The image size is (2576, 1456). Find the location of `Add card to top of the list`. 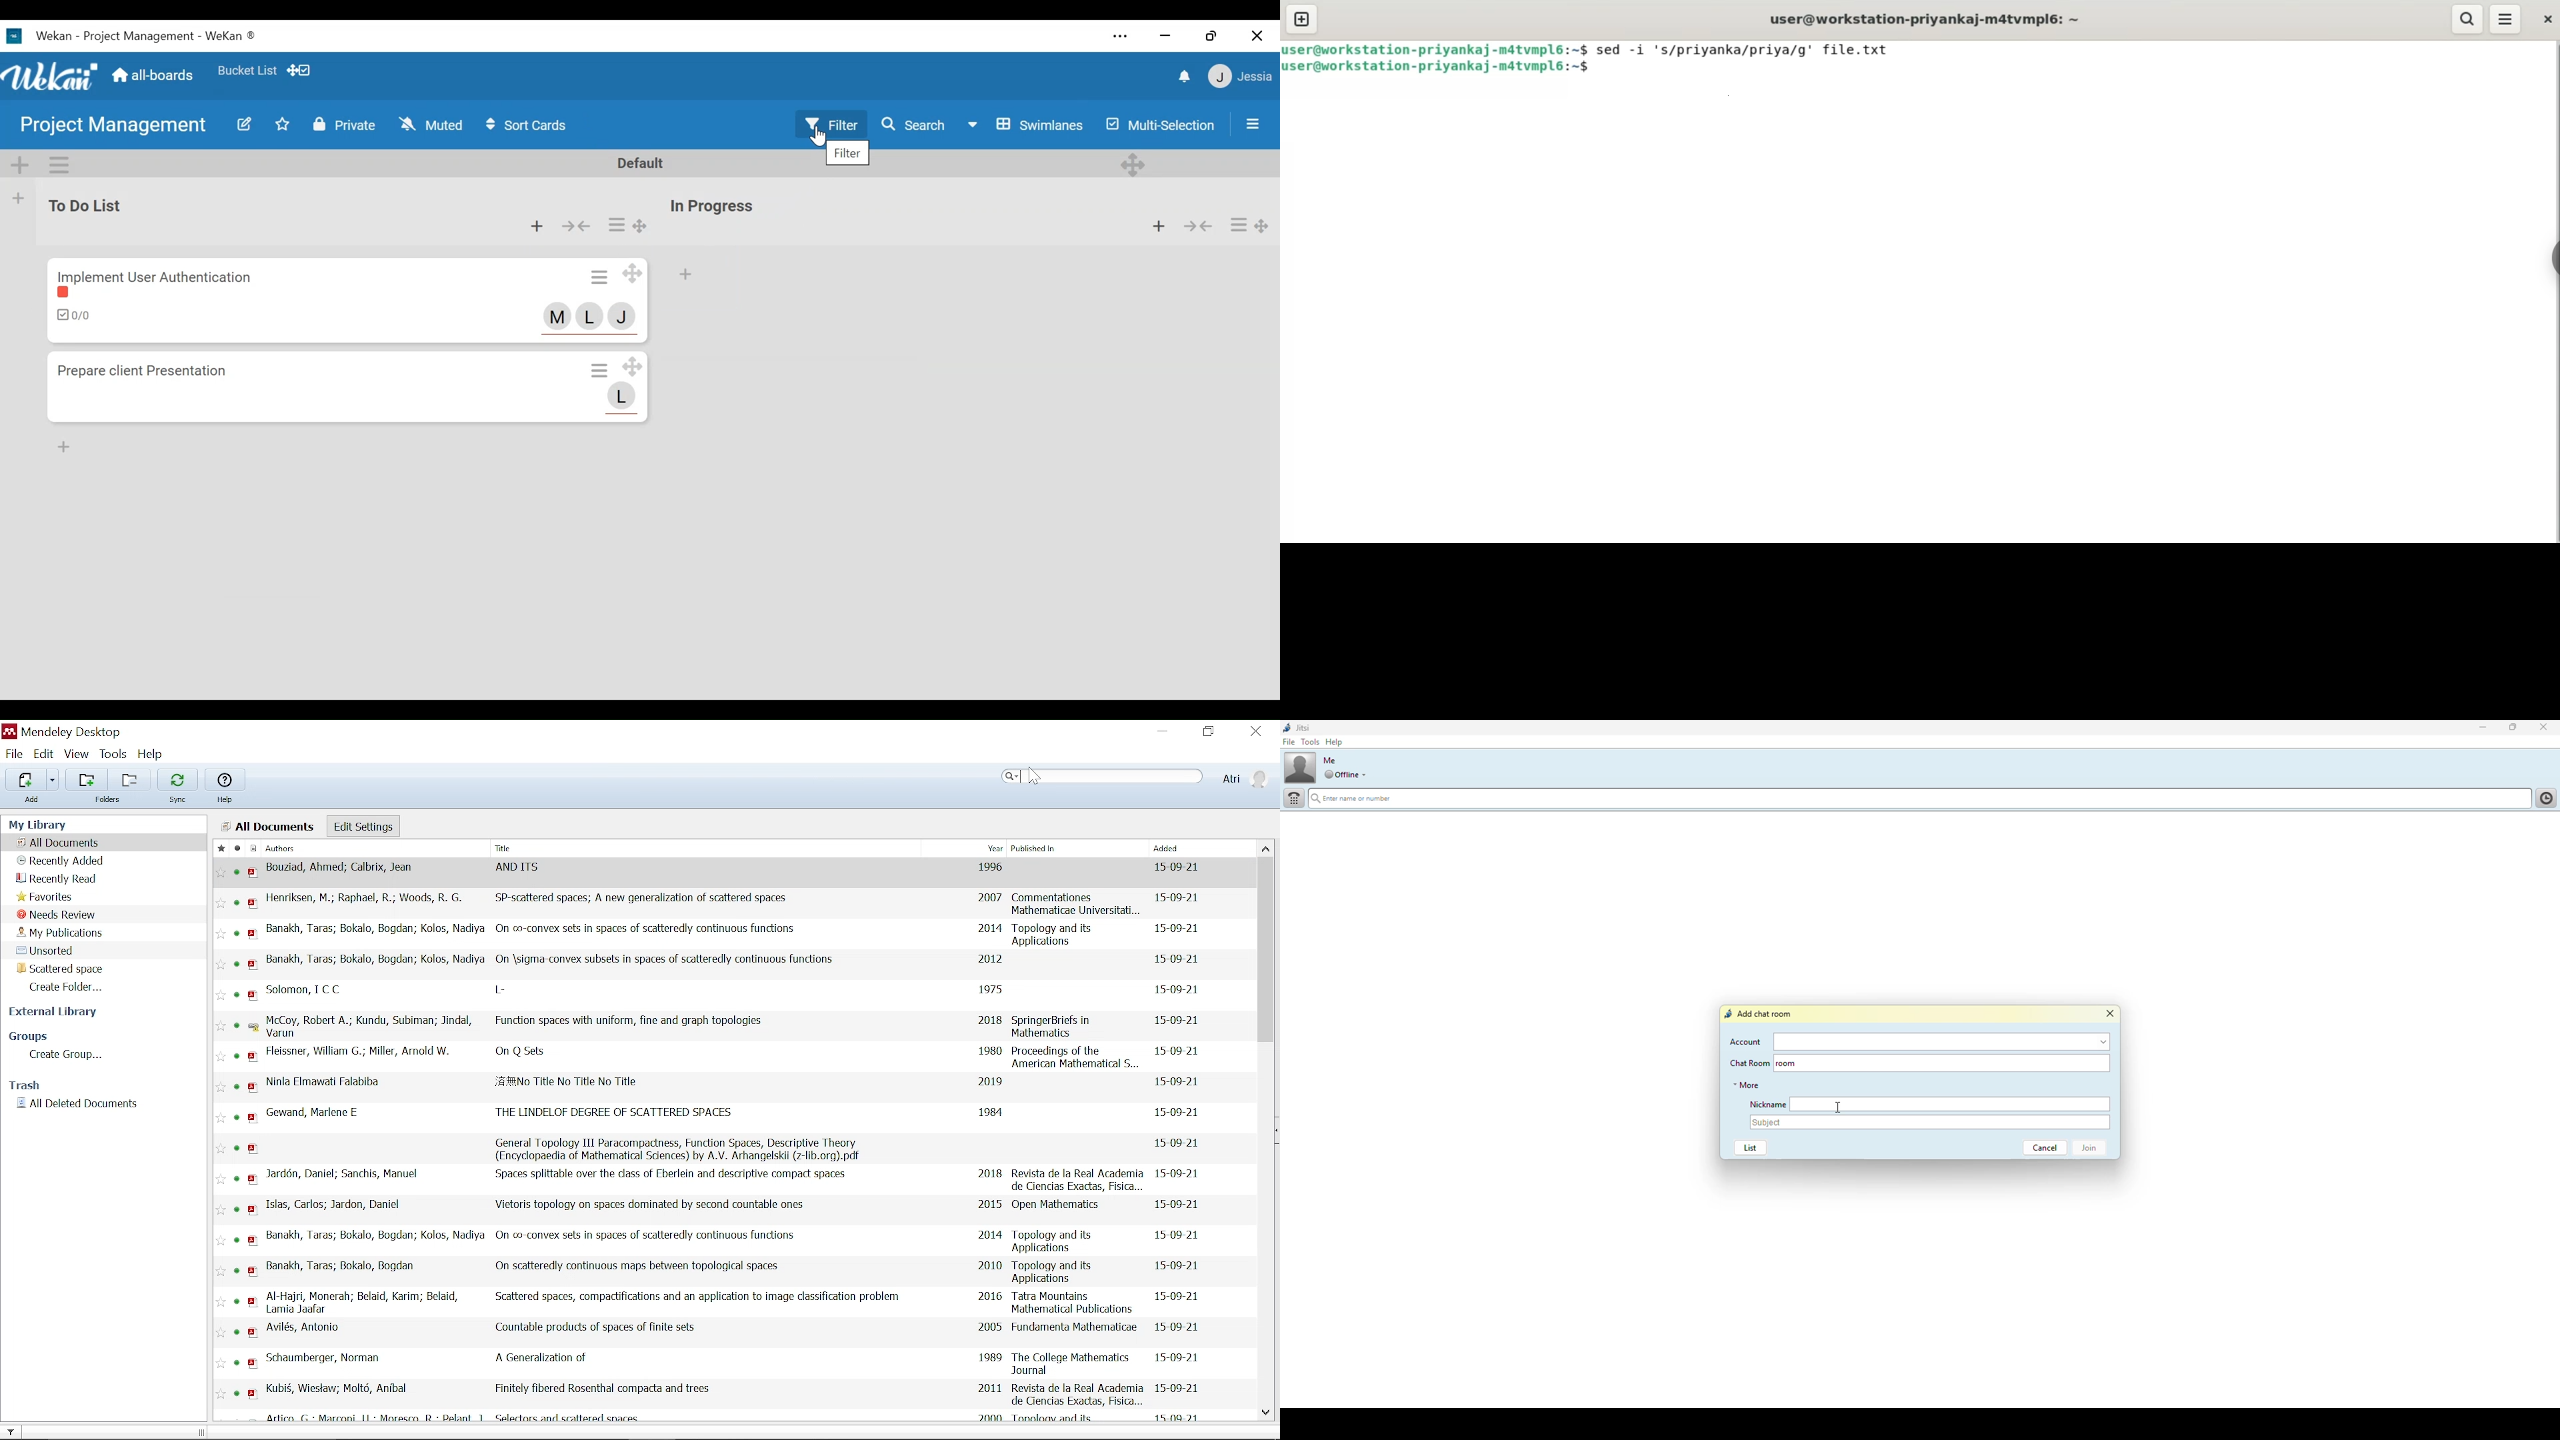

Add card to top of the list is located at coordinates (532, 226).